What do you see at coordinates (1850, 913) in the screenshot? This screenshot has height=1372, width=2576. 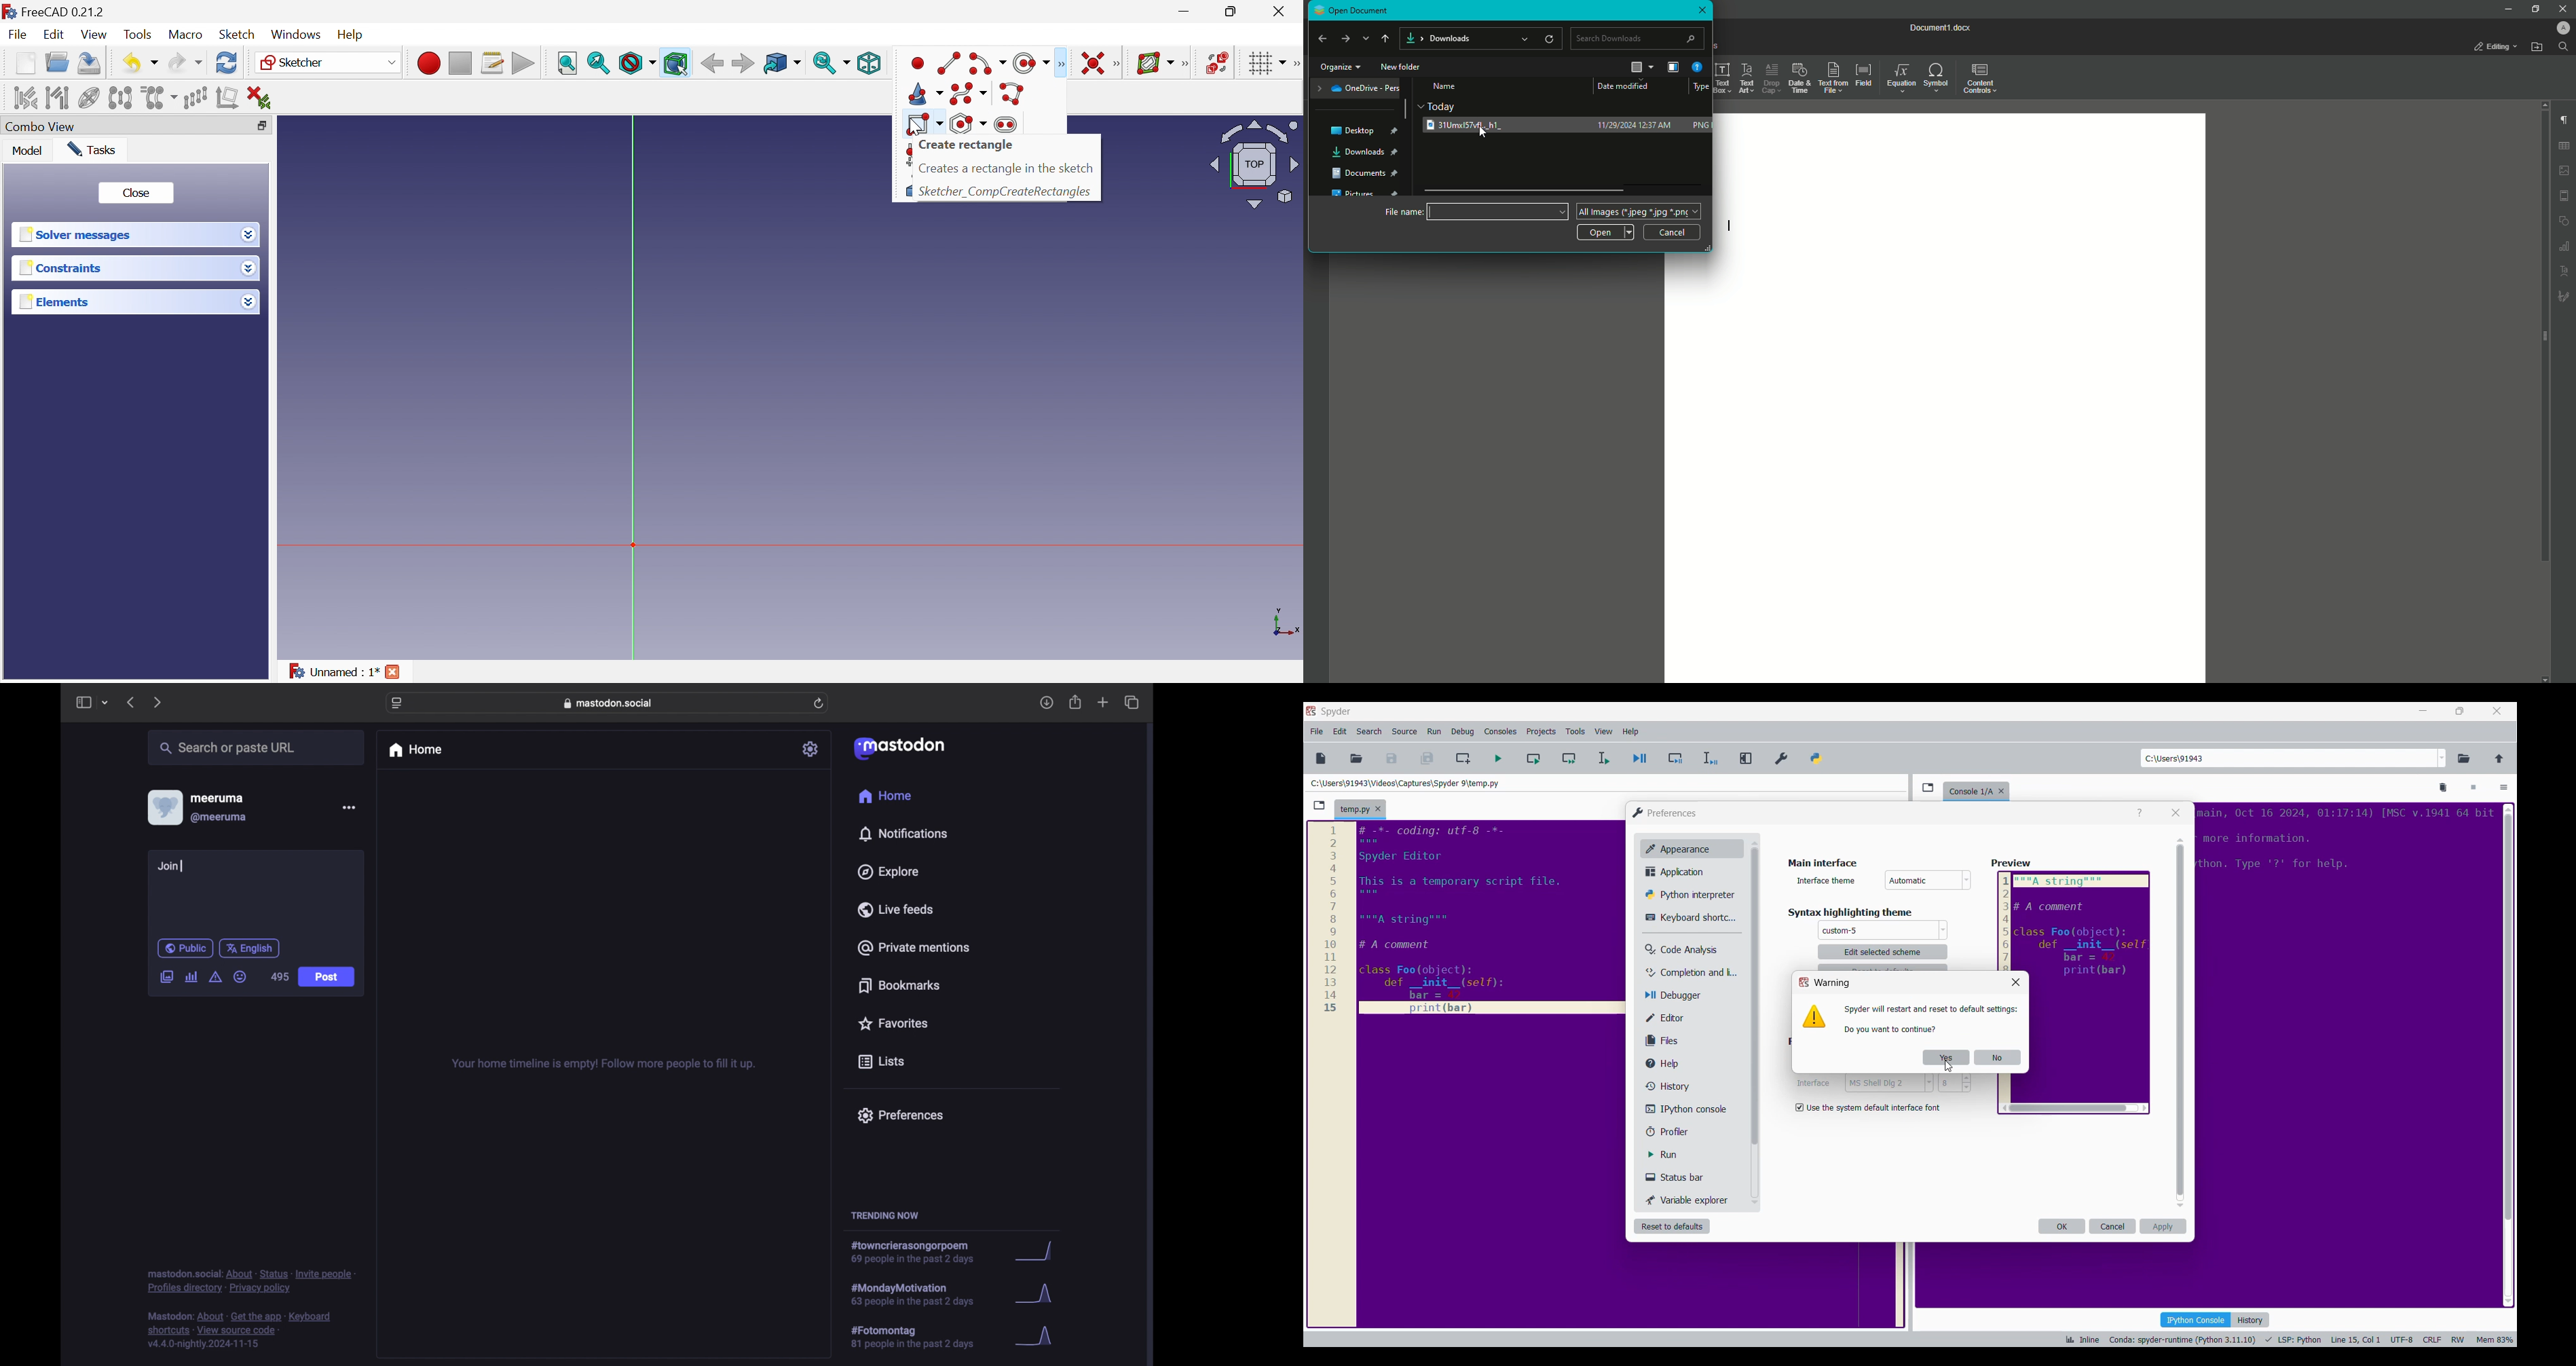 I see `Section title` at bounding box center [1850, 913].